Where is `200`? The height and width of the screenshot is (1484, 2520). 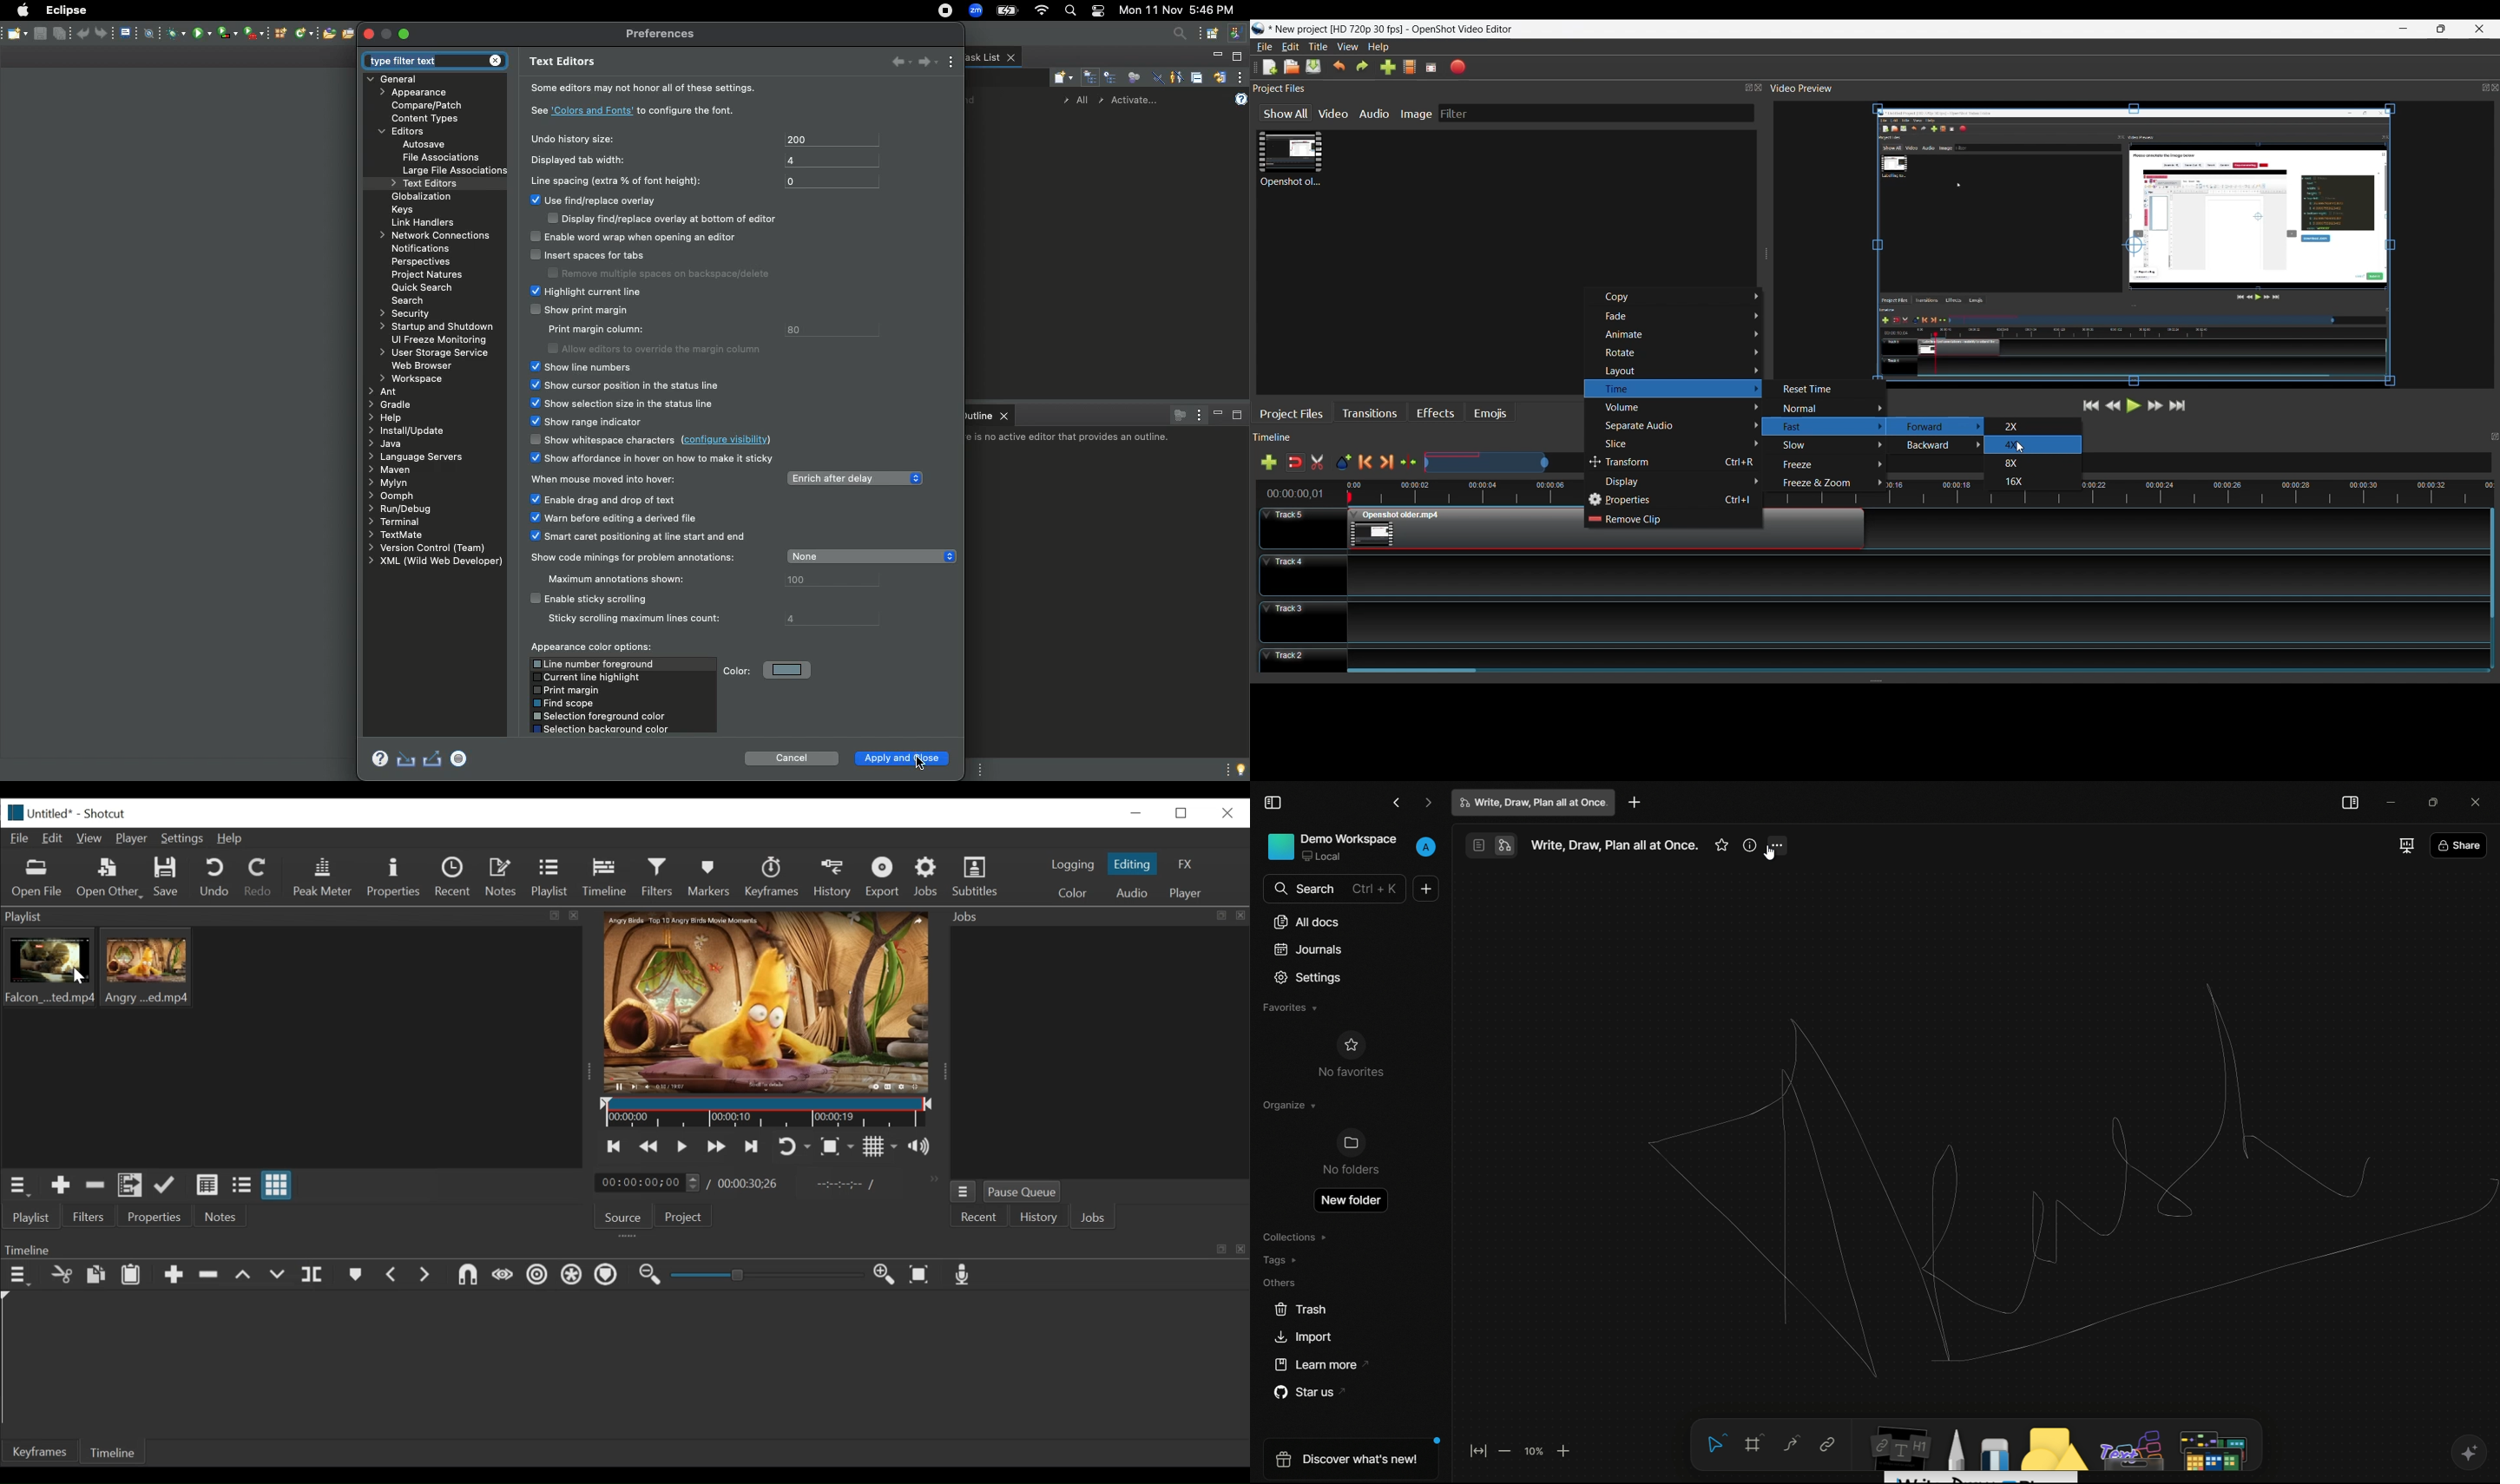
200 is located at coordinates (829, 139).